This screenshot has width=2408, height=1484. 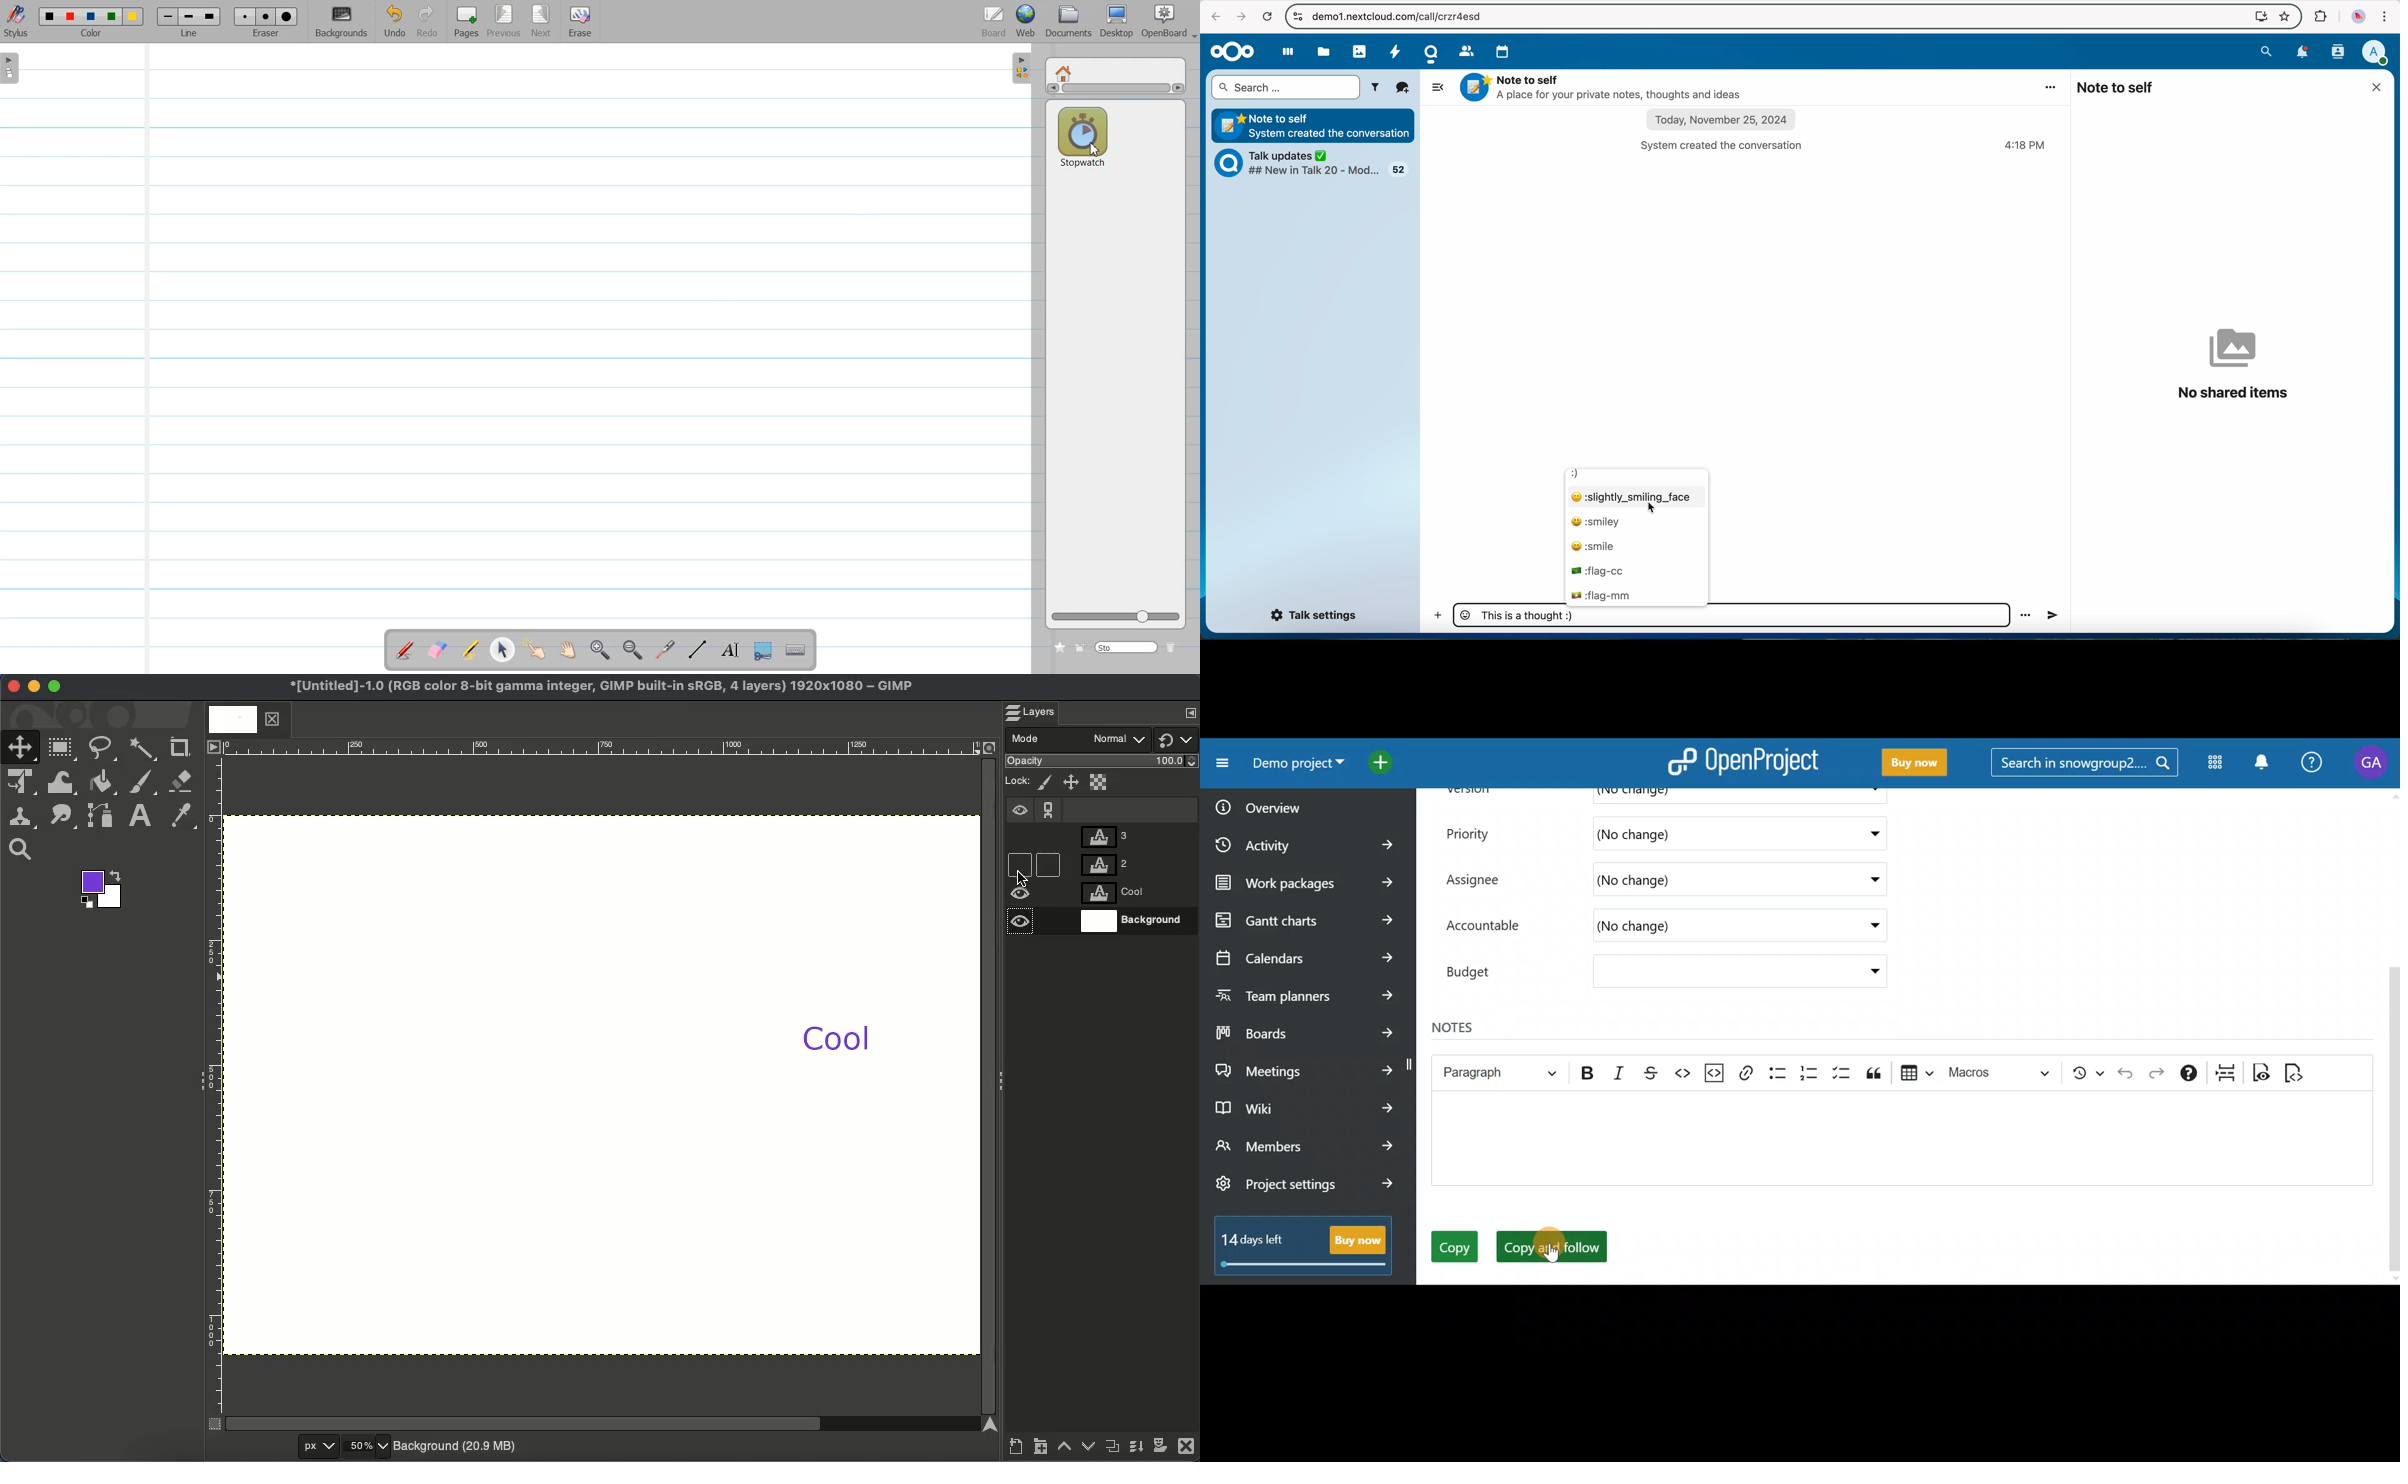 I want to click on notifications, so click(x=2305, y=54).